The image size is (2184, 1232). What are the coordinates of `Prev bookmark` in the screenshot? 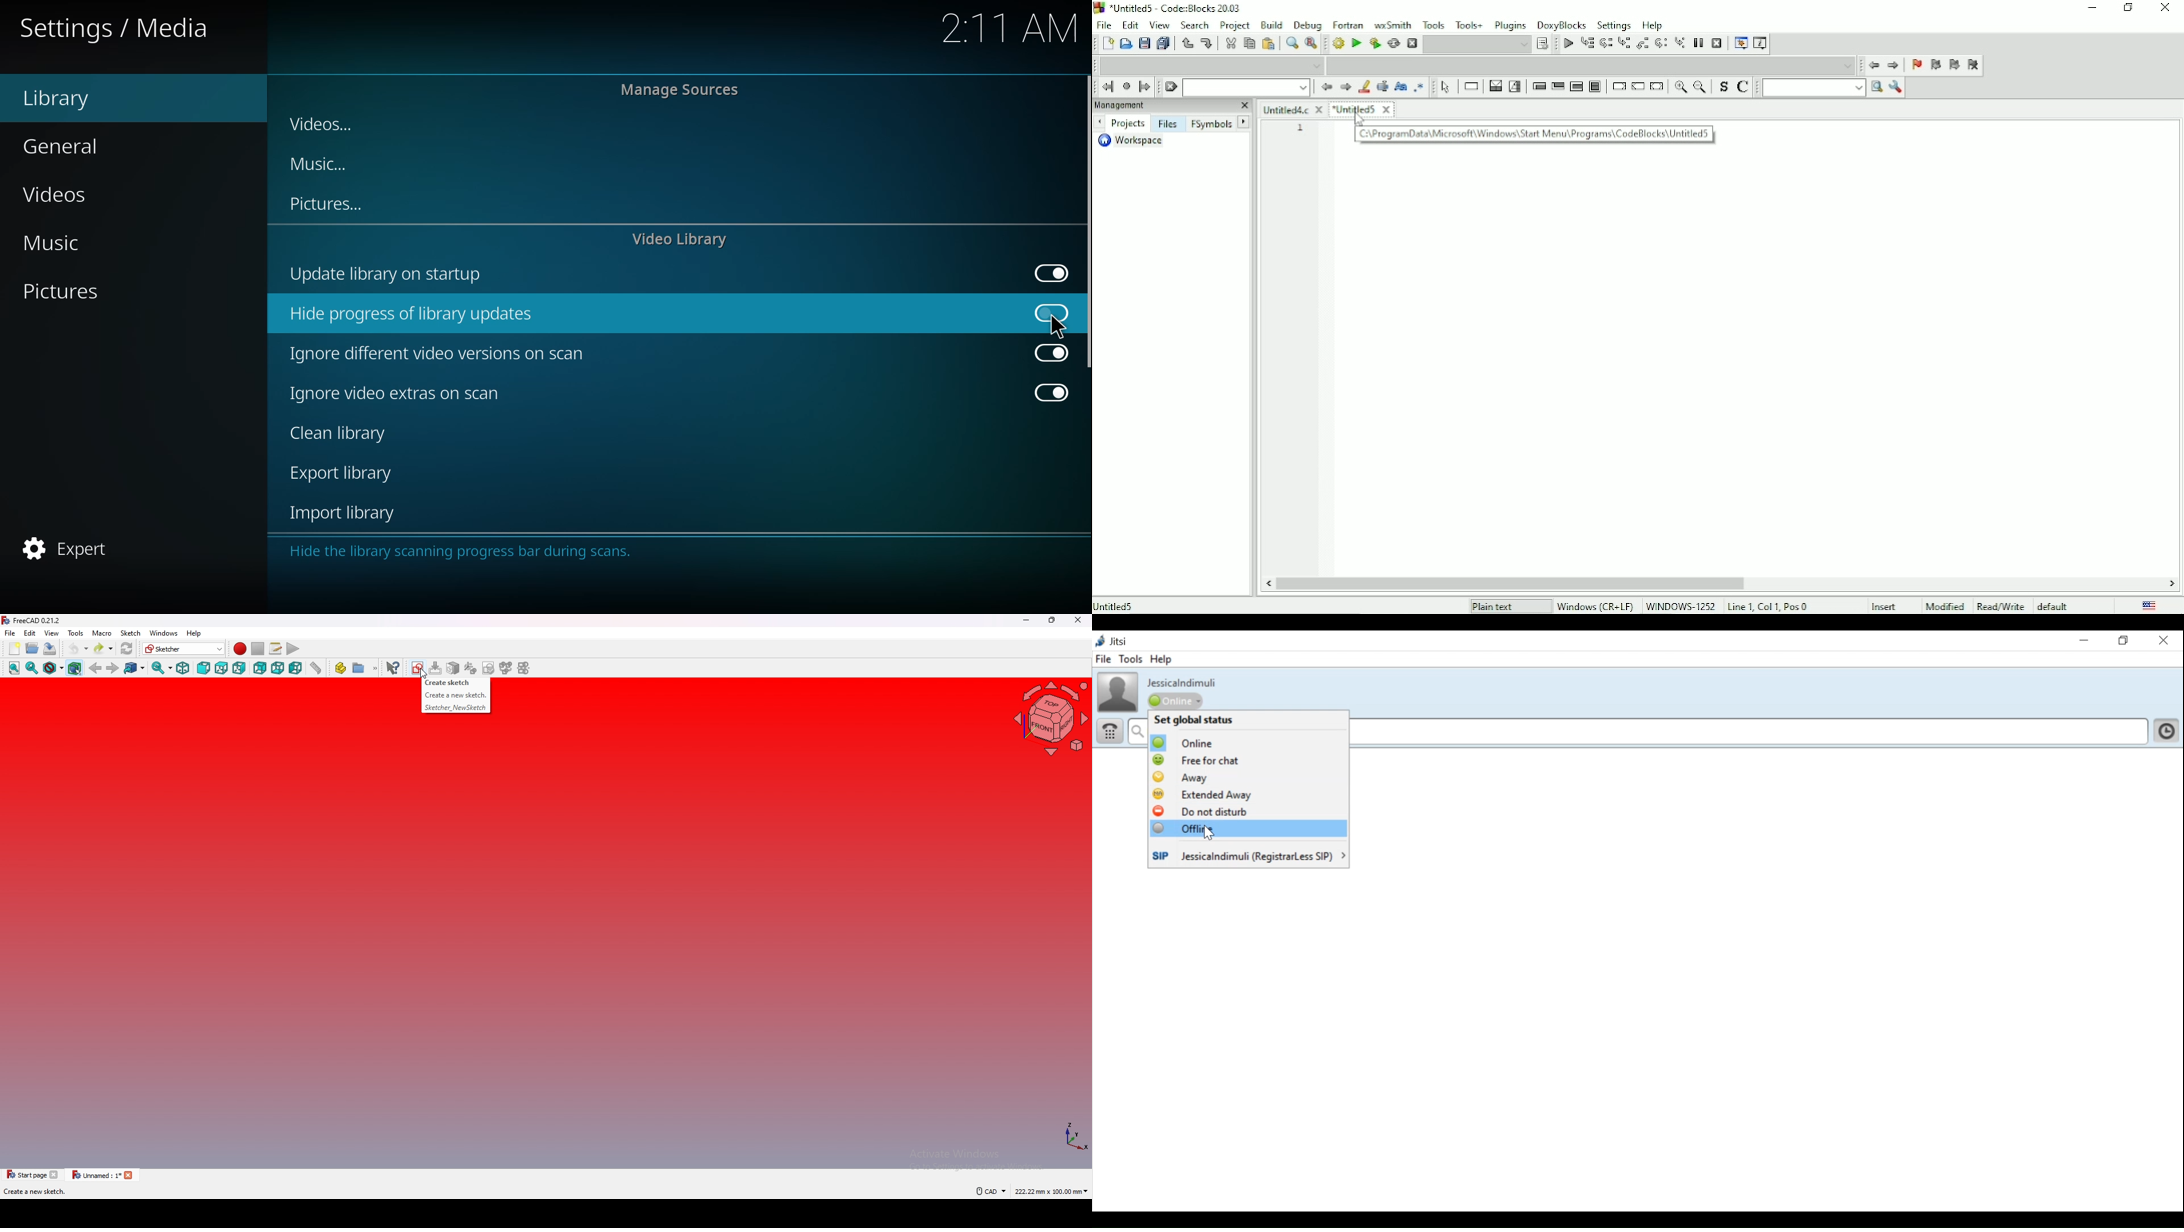 It's located at (1935, 67).